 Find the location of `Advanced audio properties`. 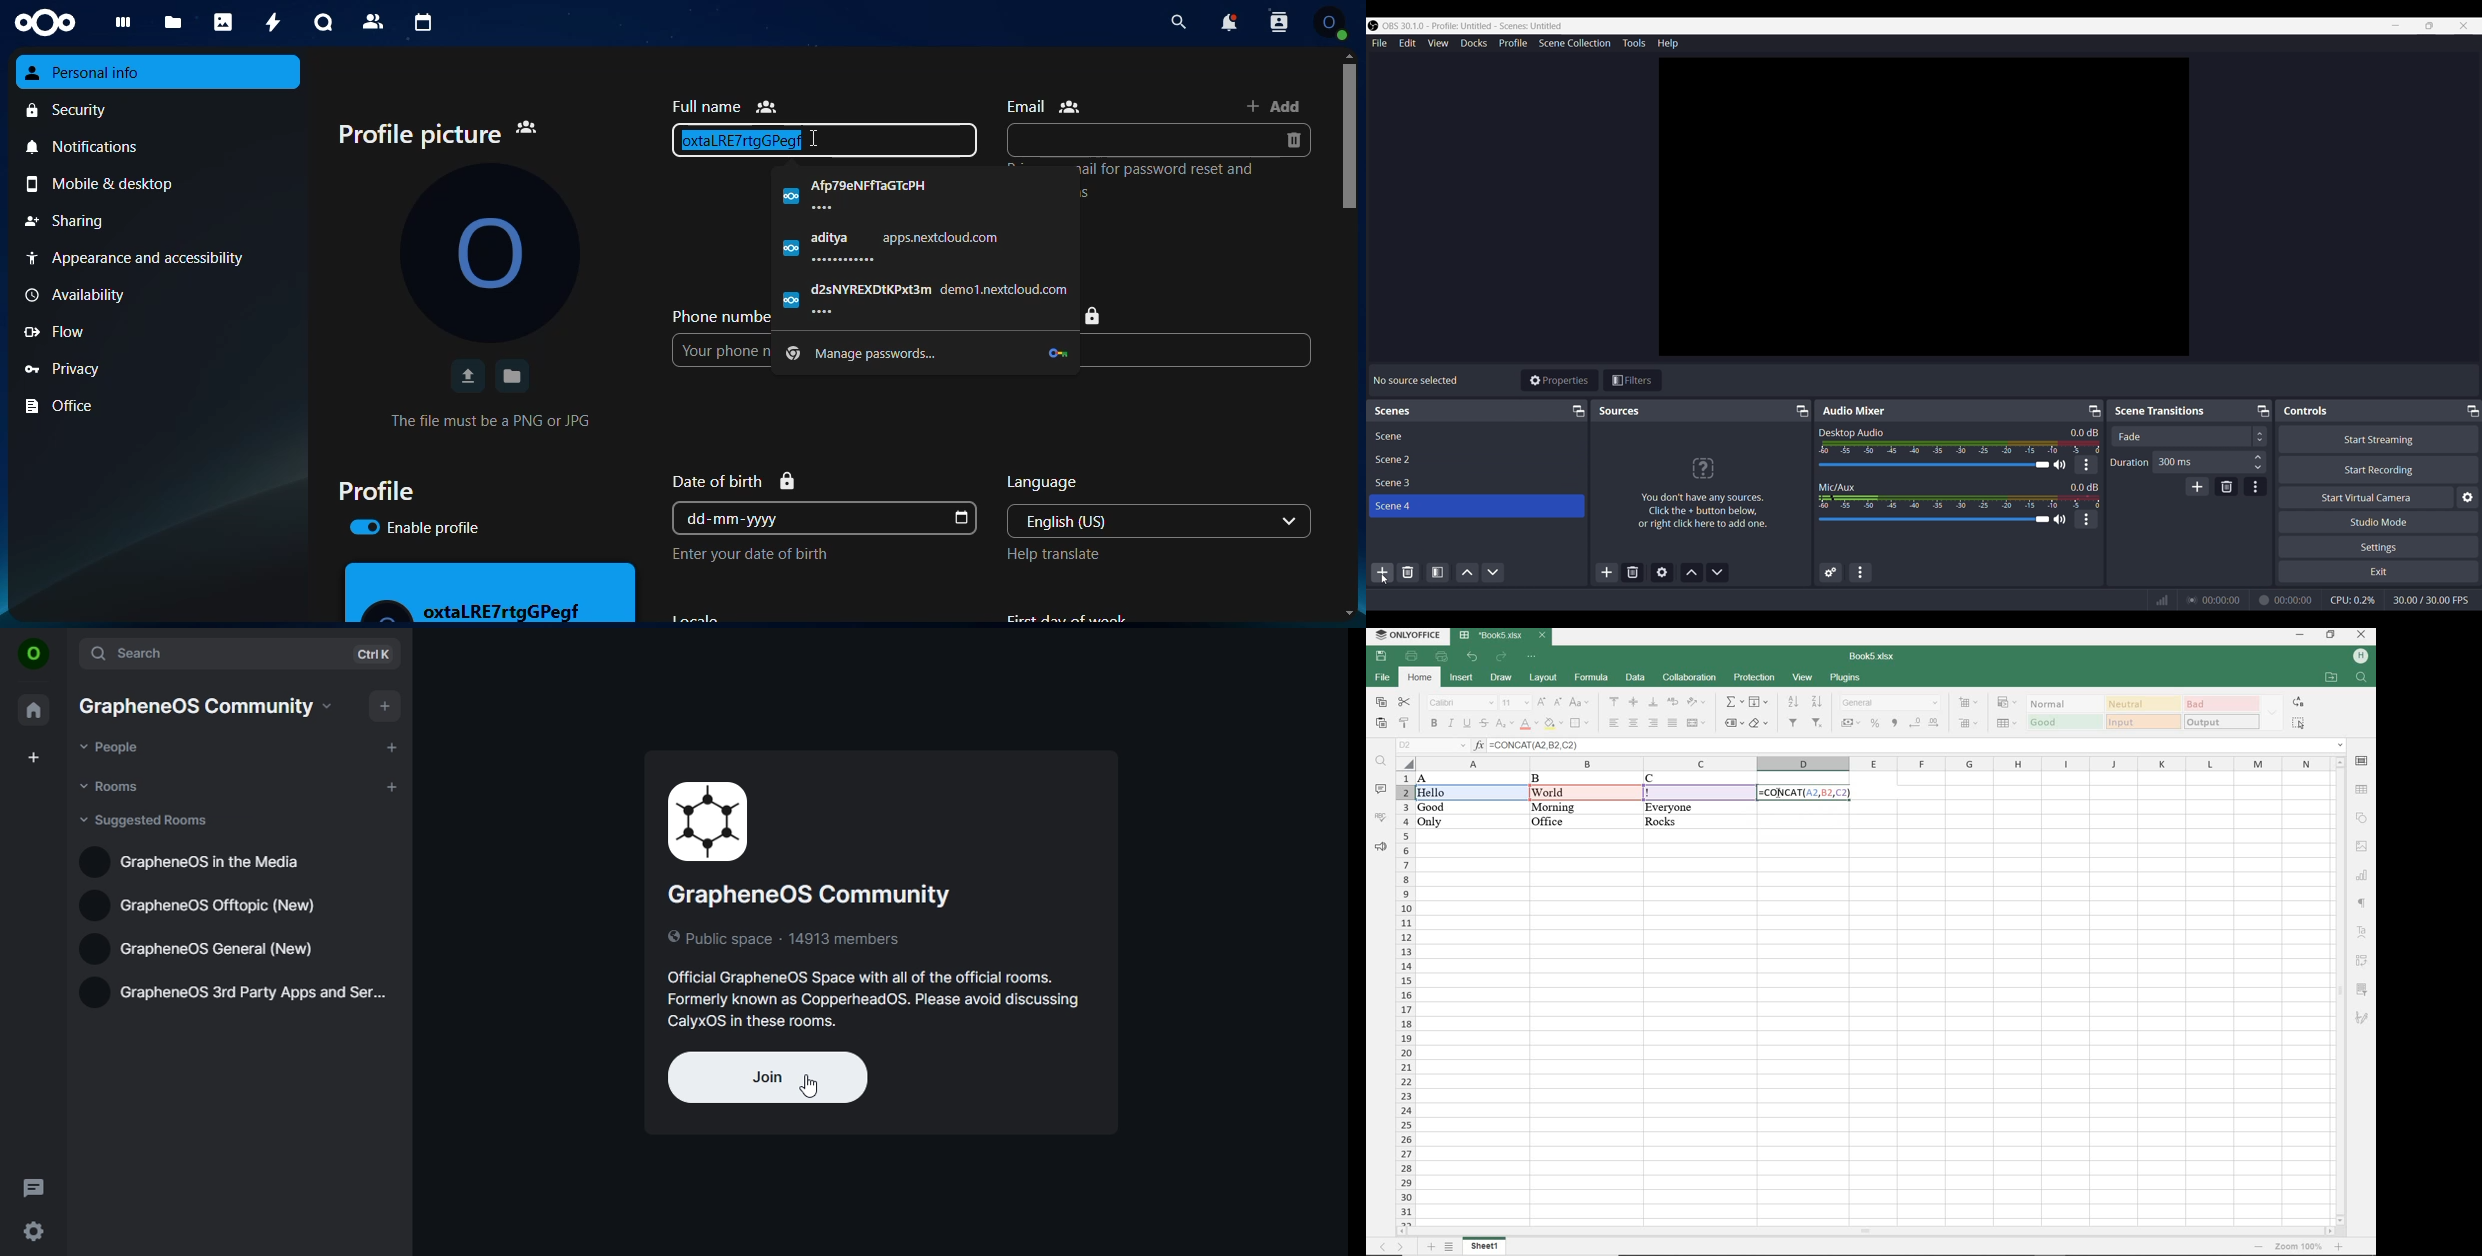

Advanced audio properties is located at coordinates (1831, 572).